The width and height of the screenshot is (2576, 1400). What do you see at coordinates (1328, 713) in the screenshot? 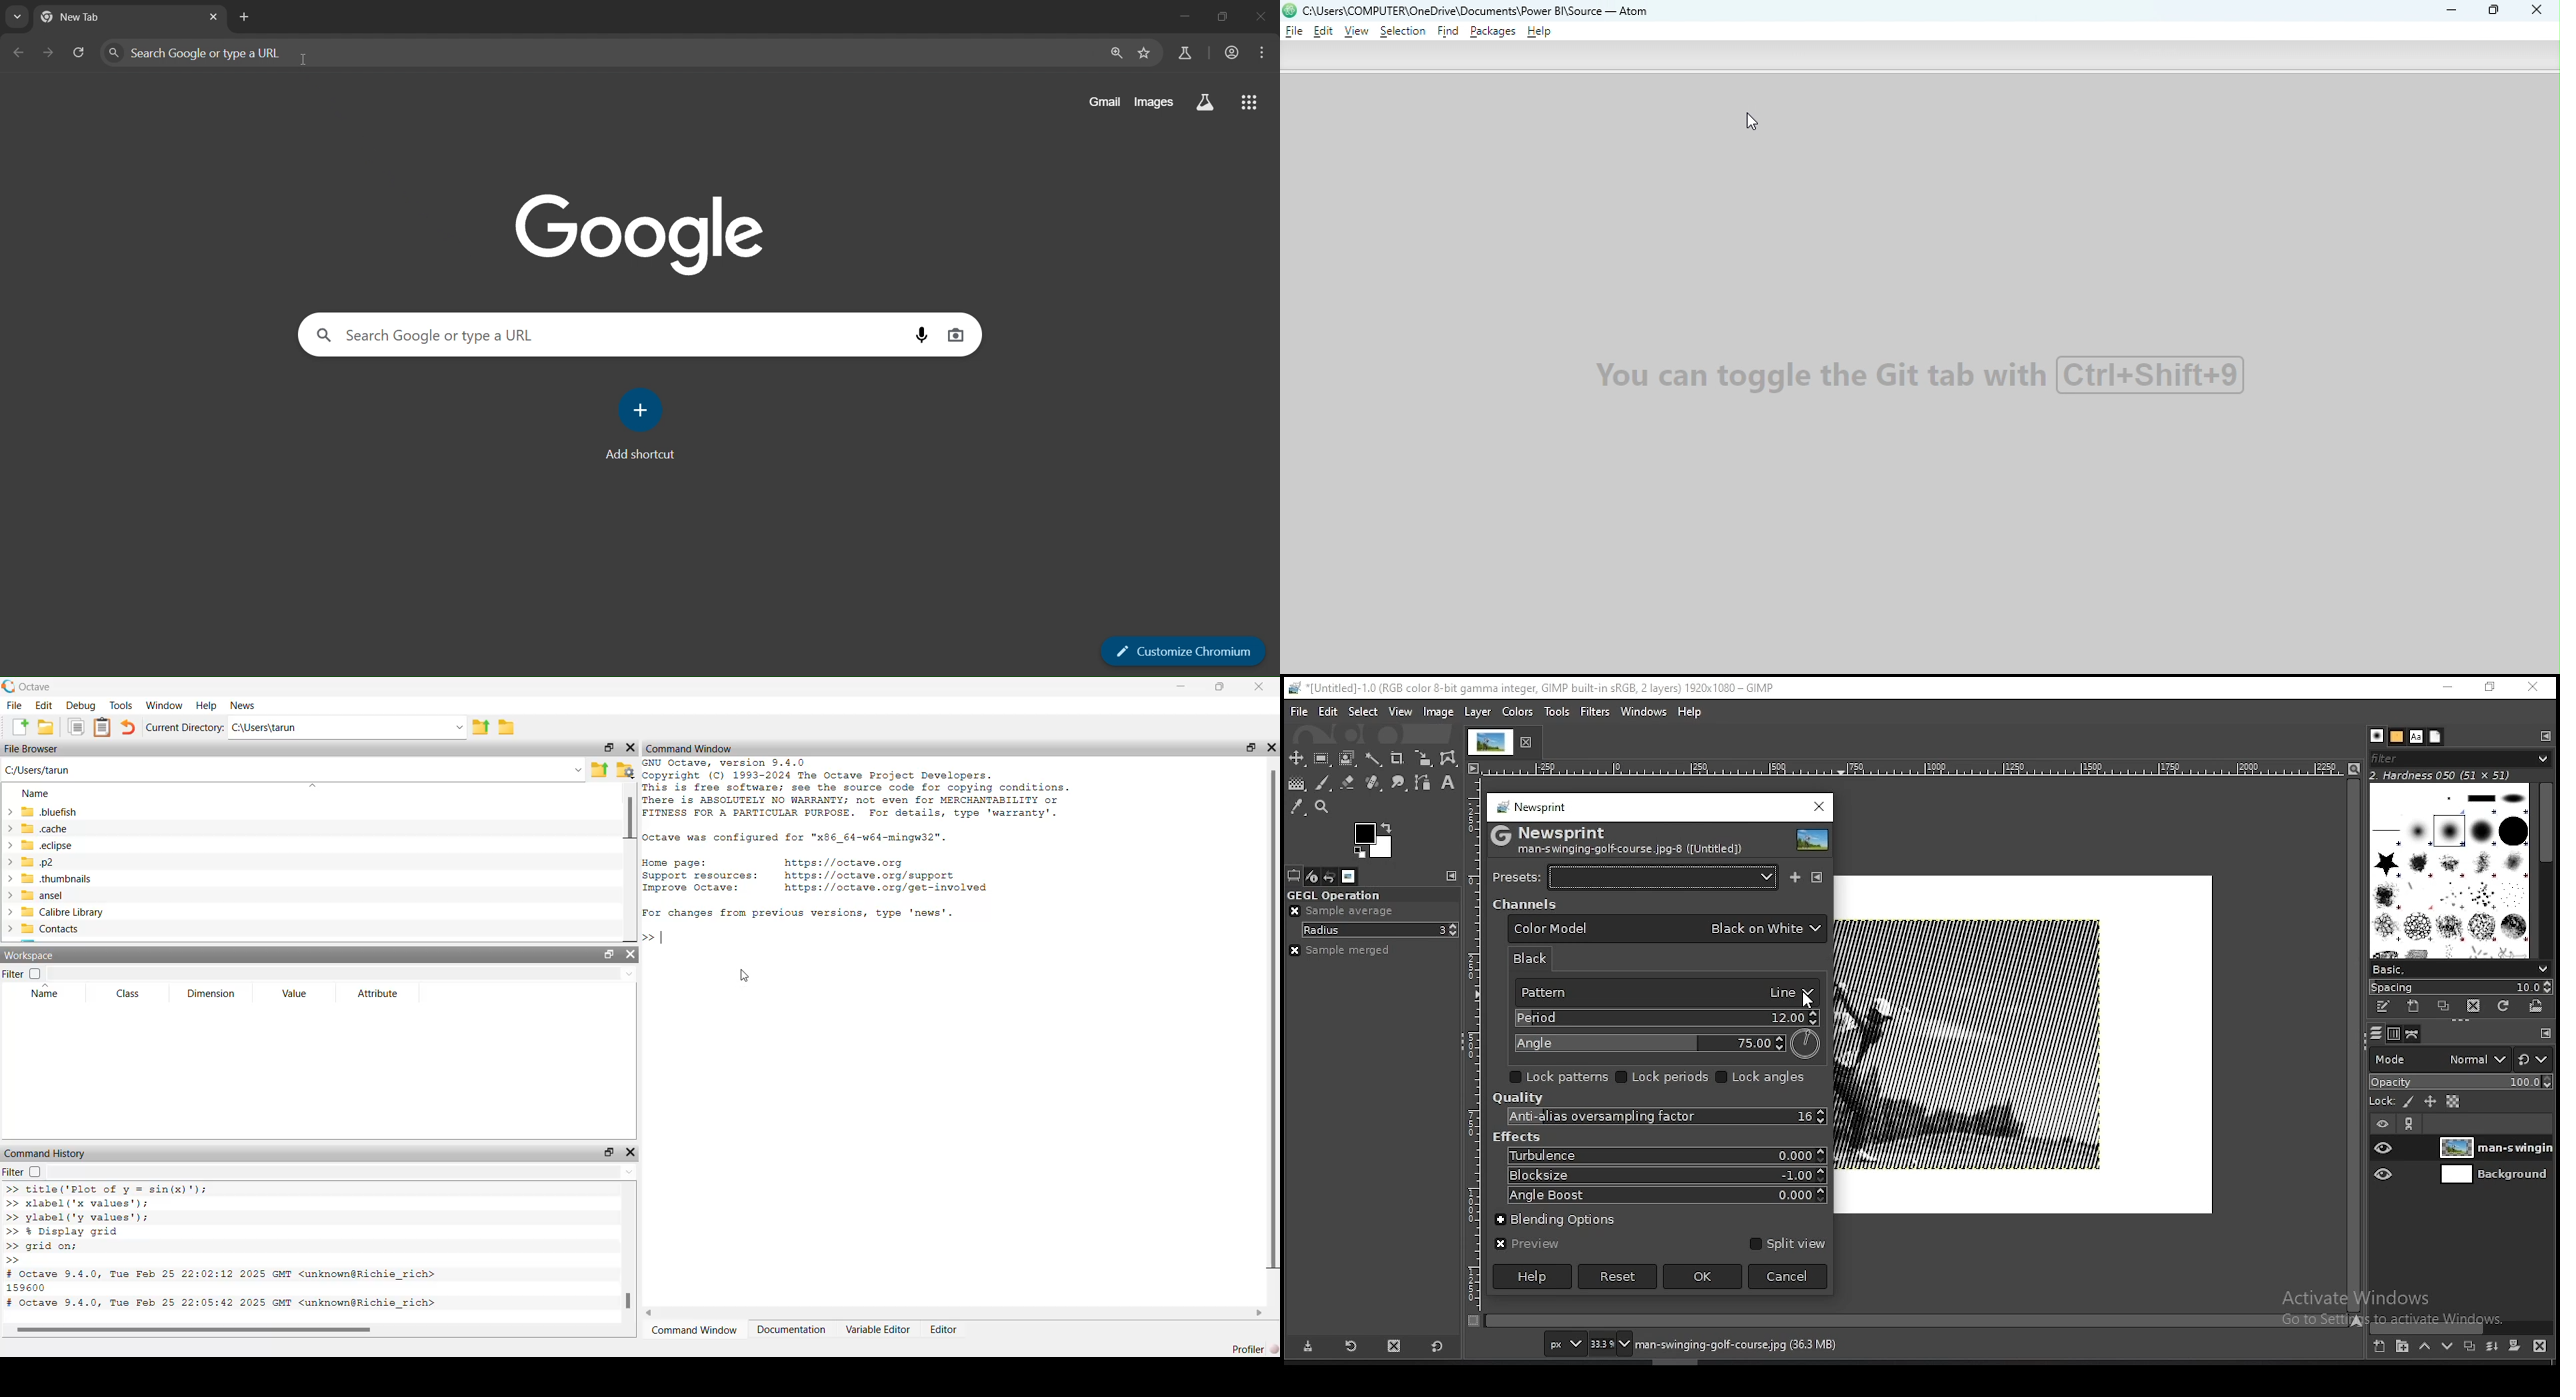
I see `edit` at bounding box center [1328, 713].